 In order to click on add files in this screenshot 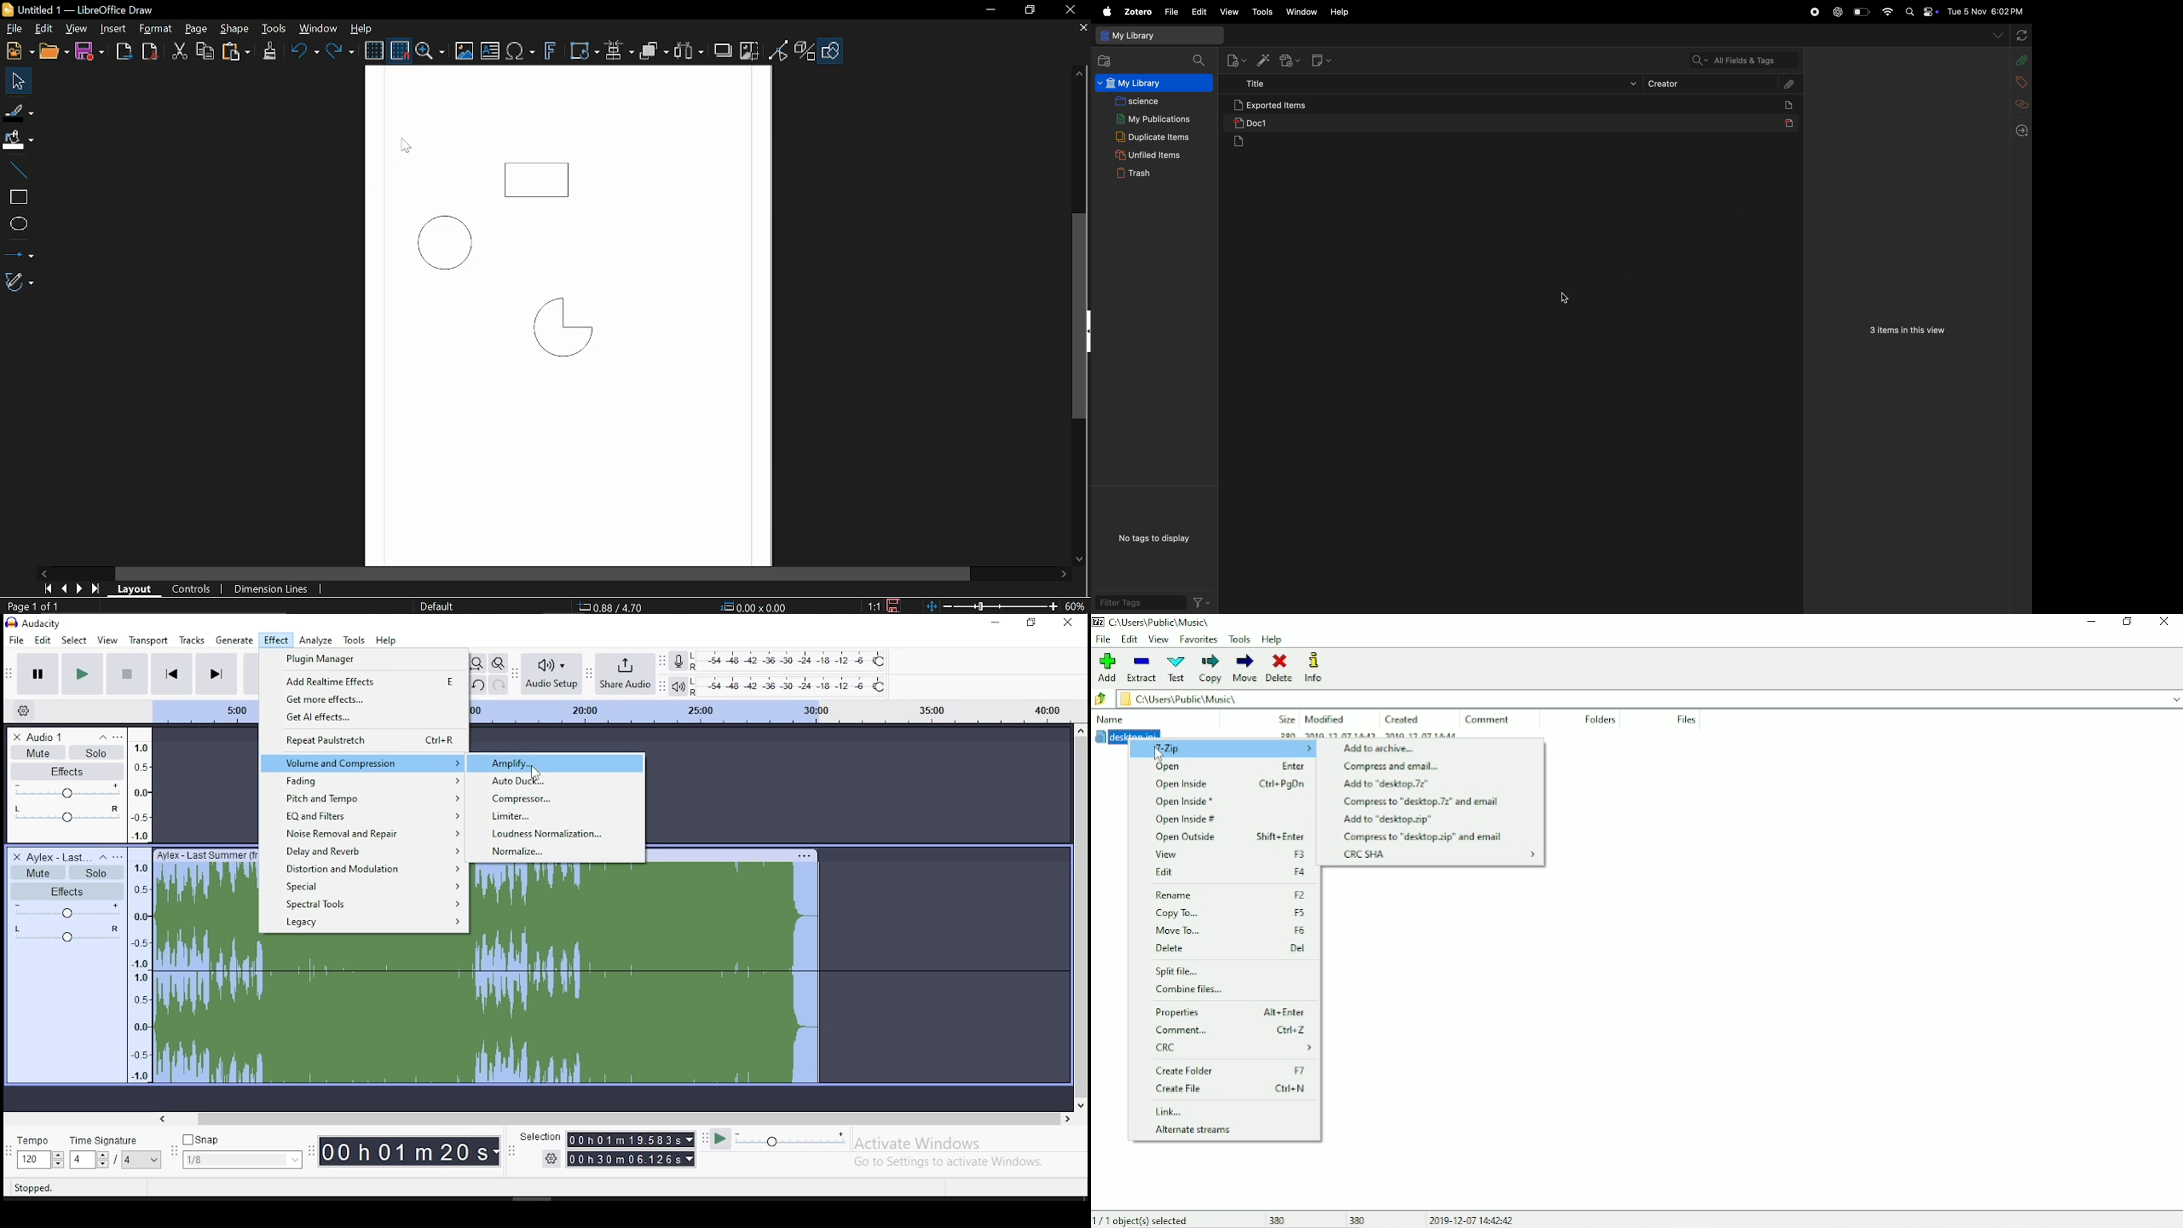, I will do `click(1105, 62)`.